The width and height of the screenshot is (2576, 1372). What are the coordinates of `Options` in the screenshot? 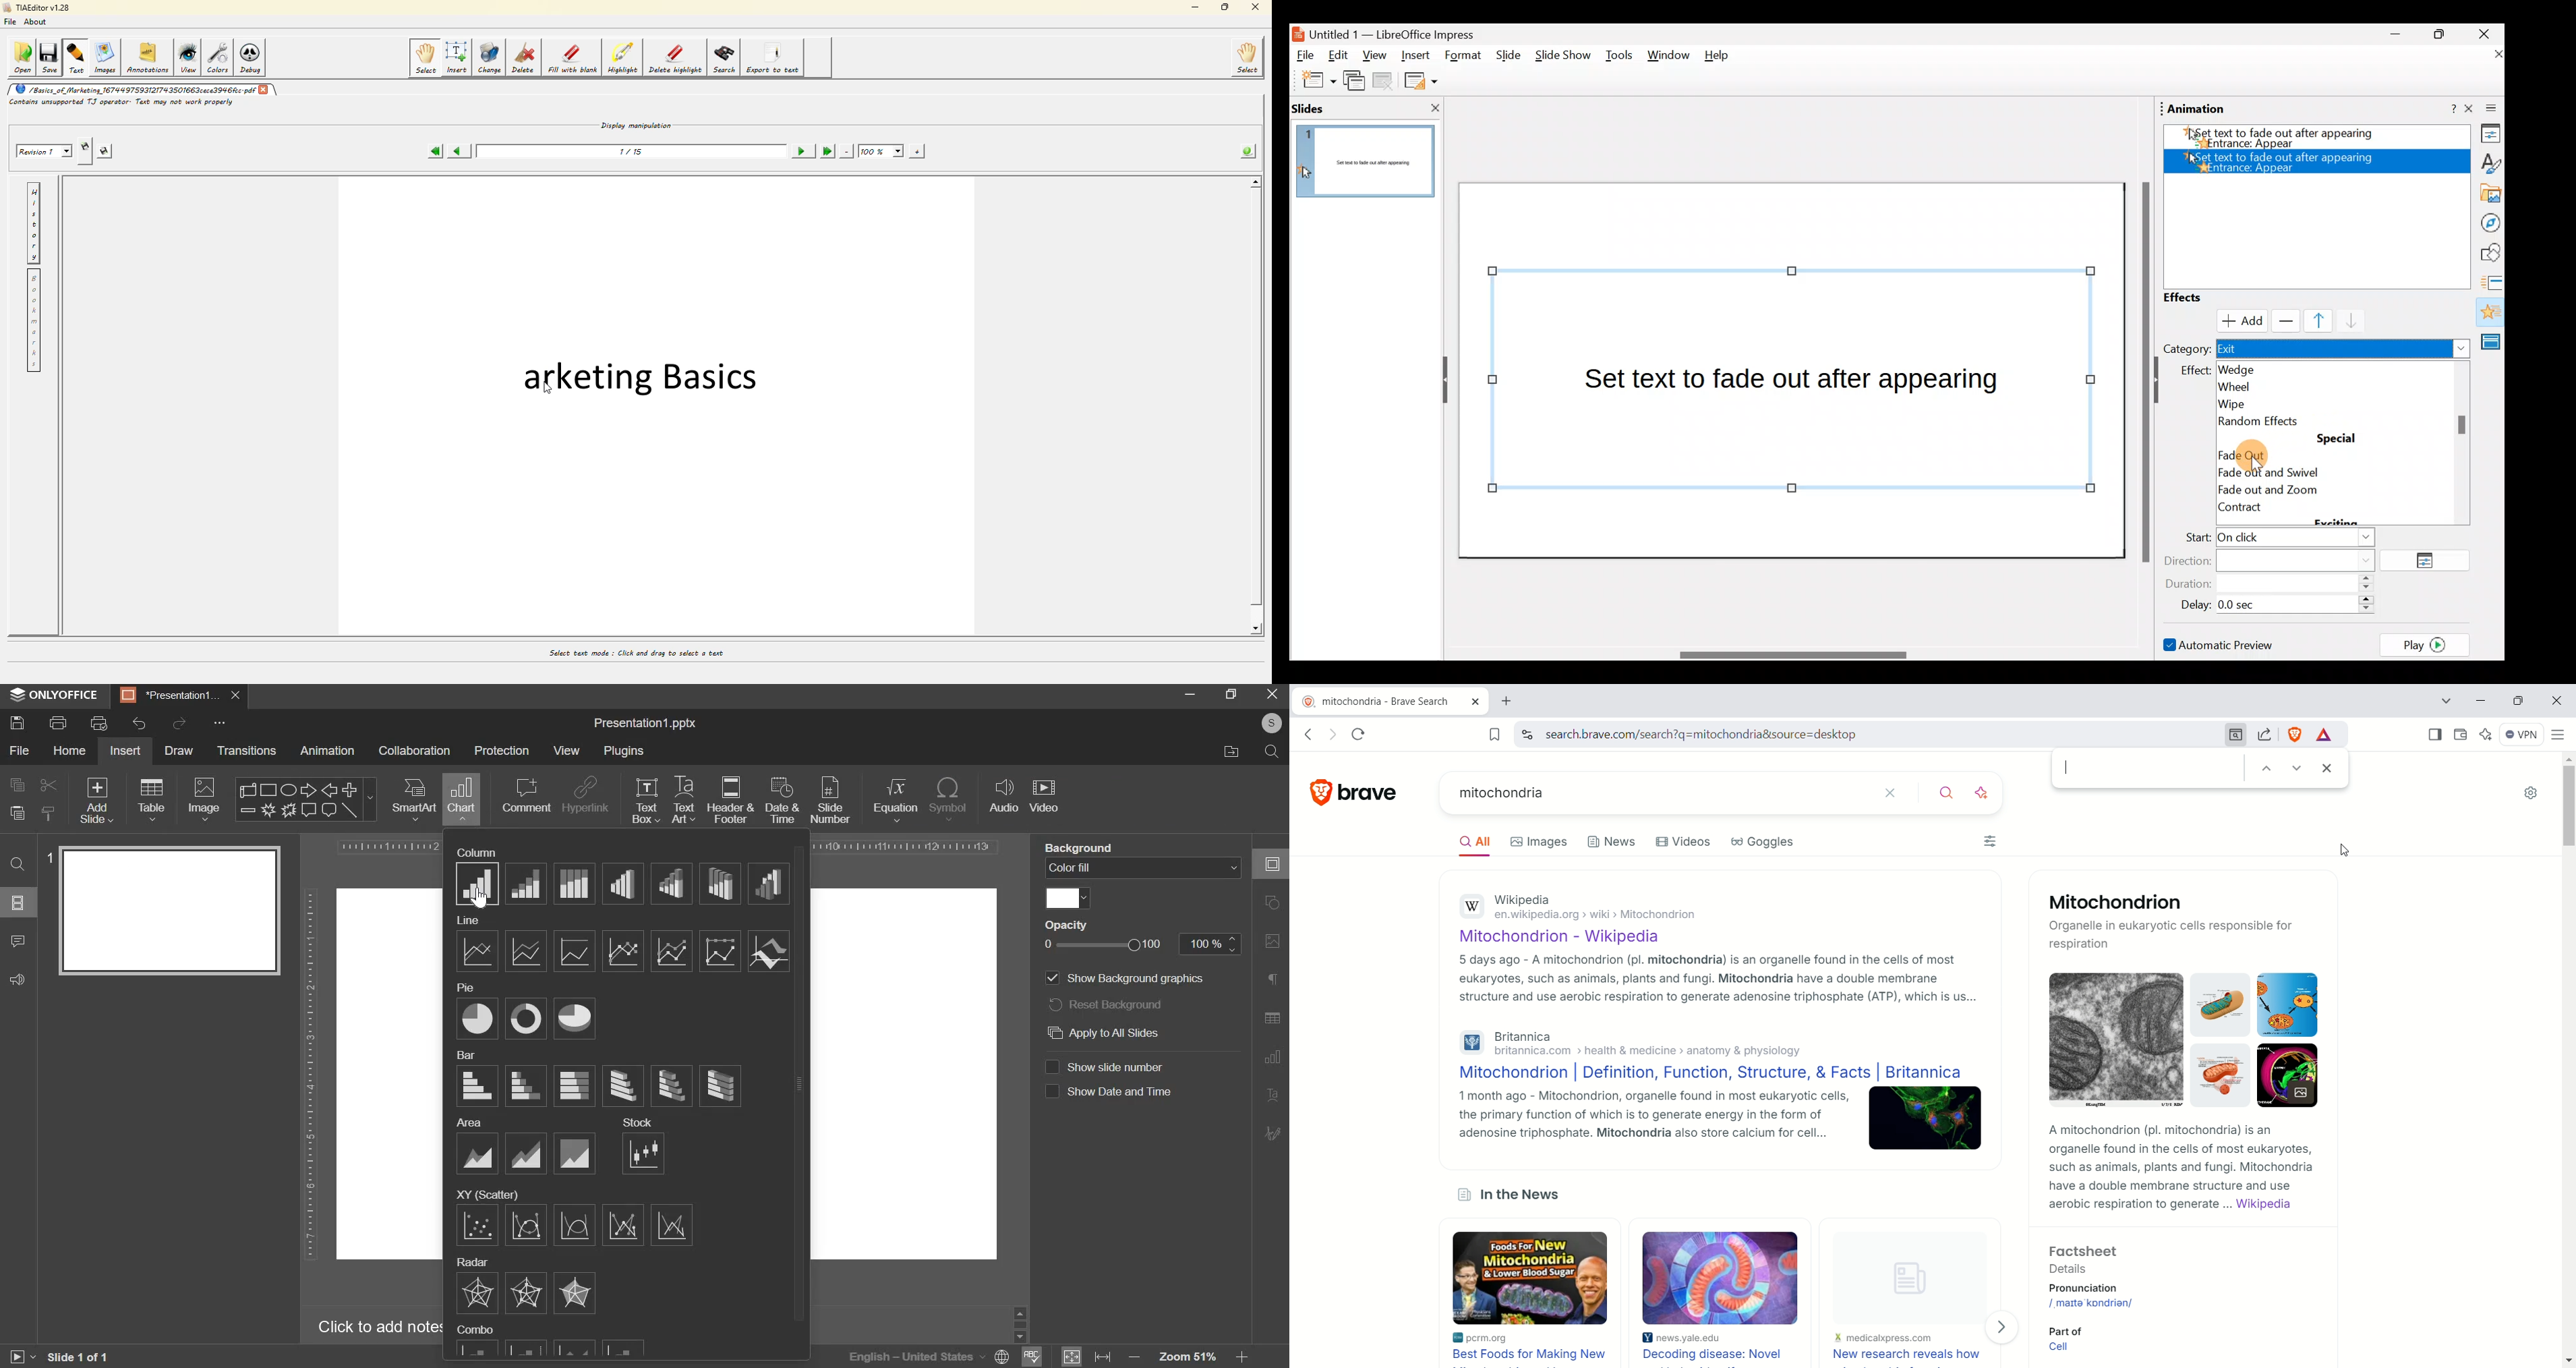 It's located at (2430, 561).